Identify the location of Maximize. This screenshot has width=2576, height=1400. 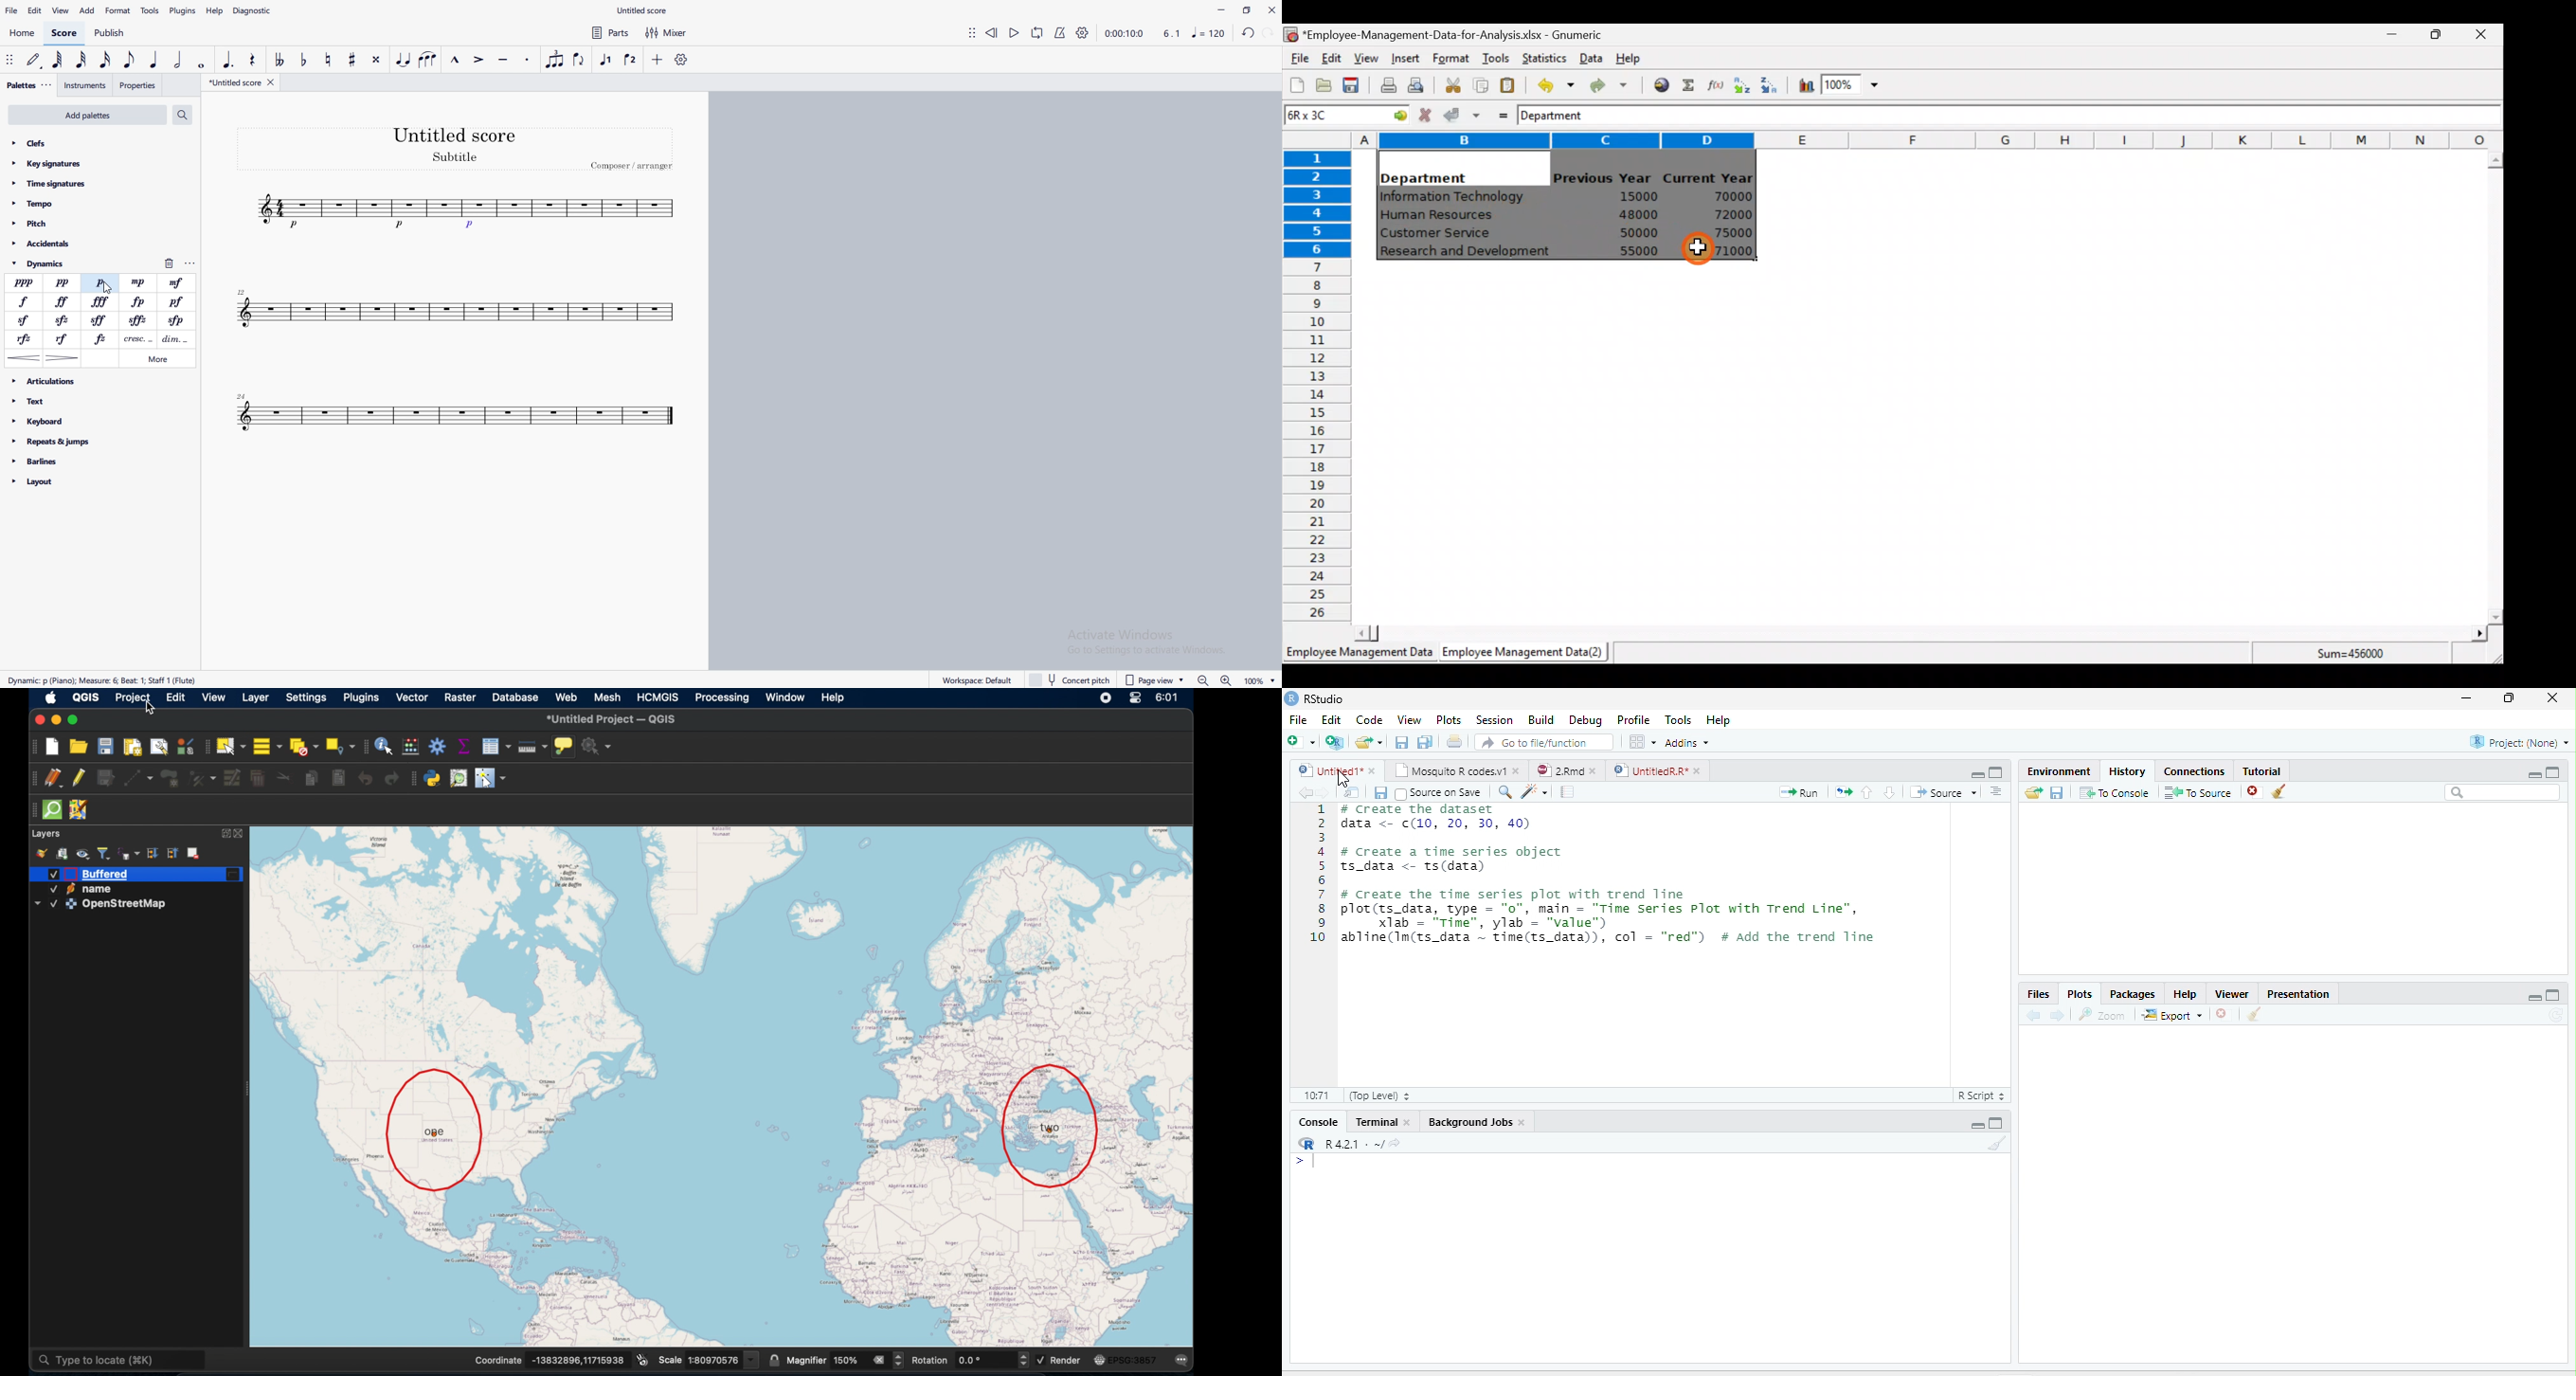
(1997, 772).